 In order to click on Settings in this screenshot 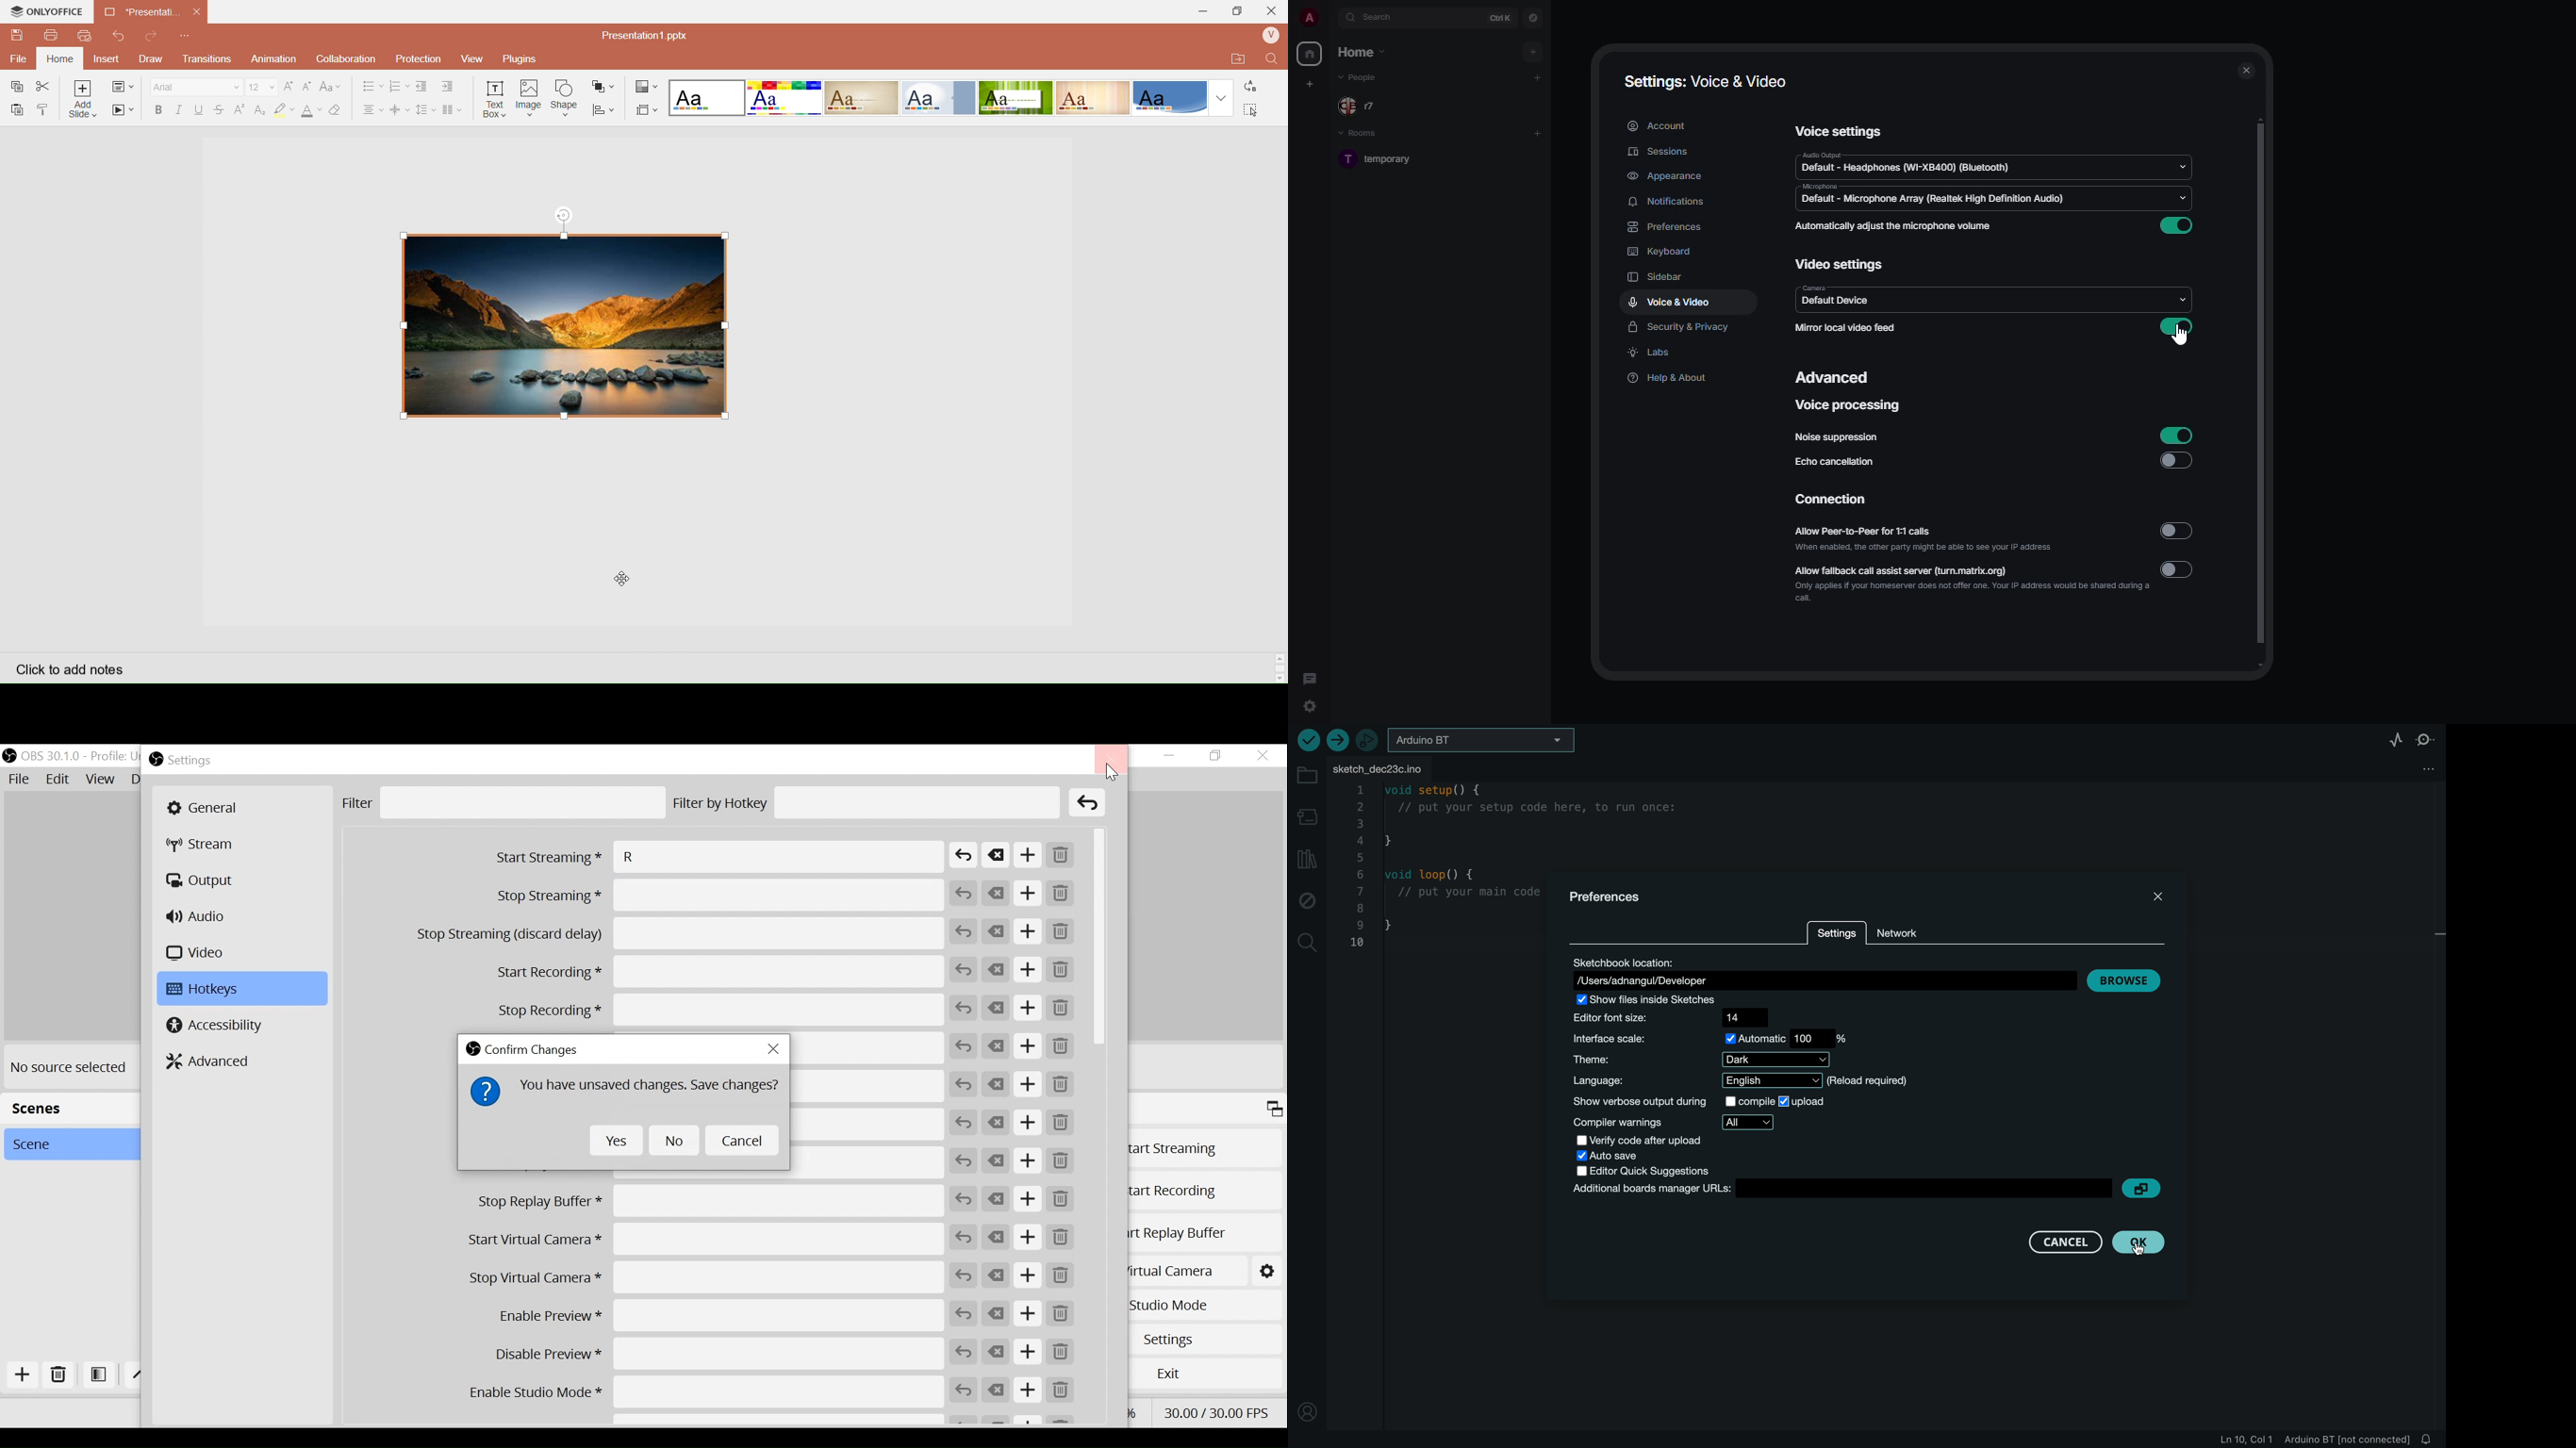, I will do `click(1210, 1339)`.